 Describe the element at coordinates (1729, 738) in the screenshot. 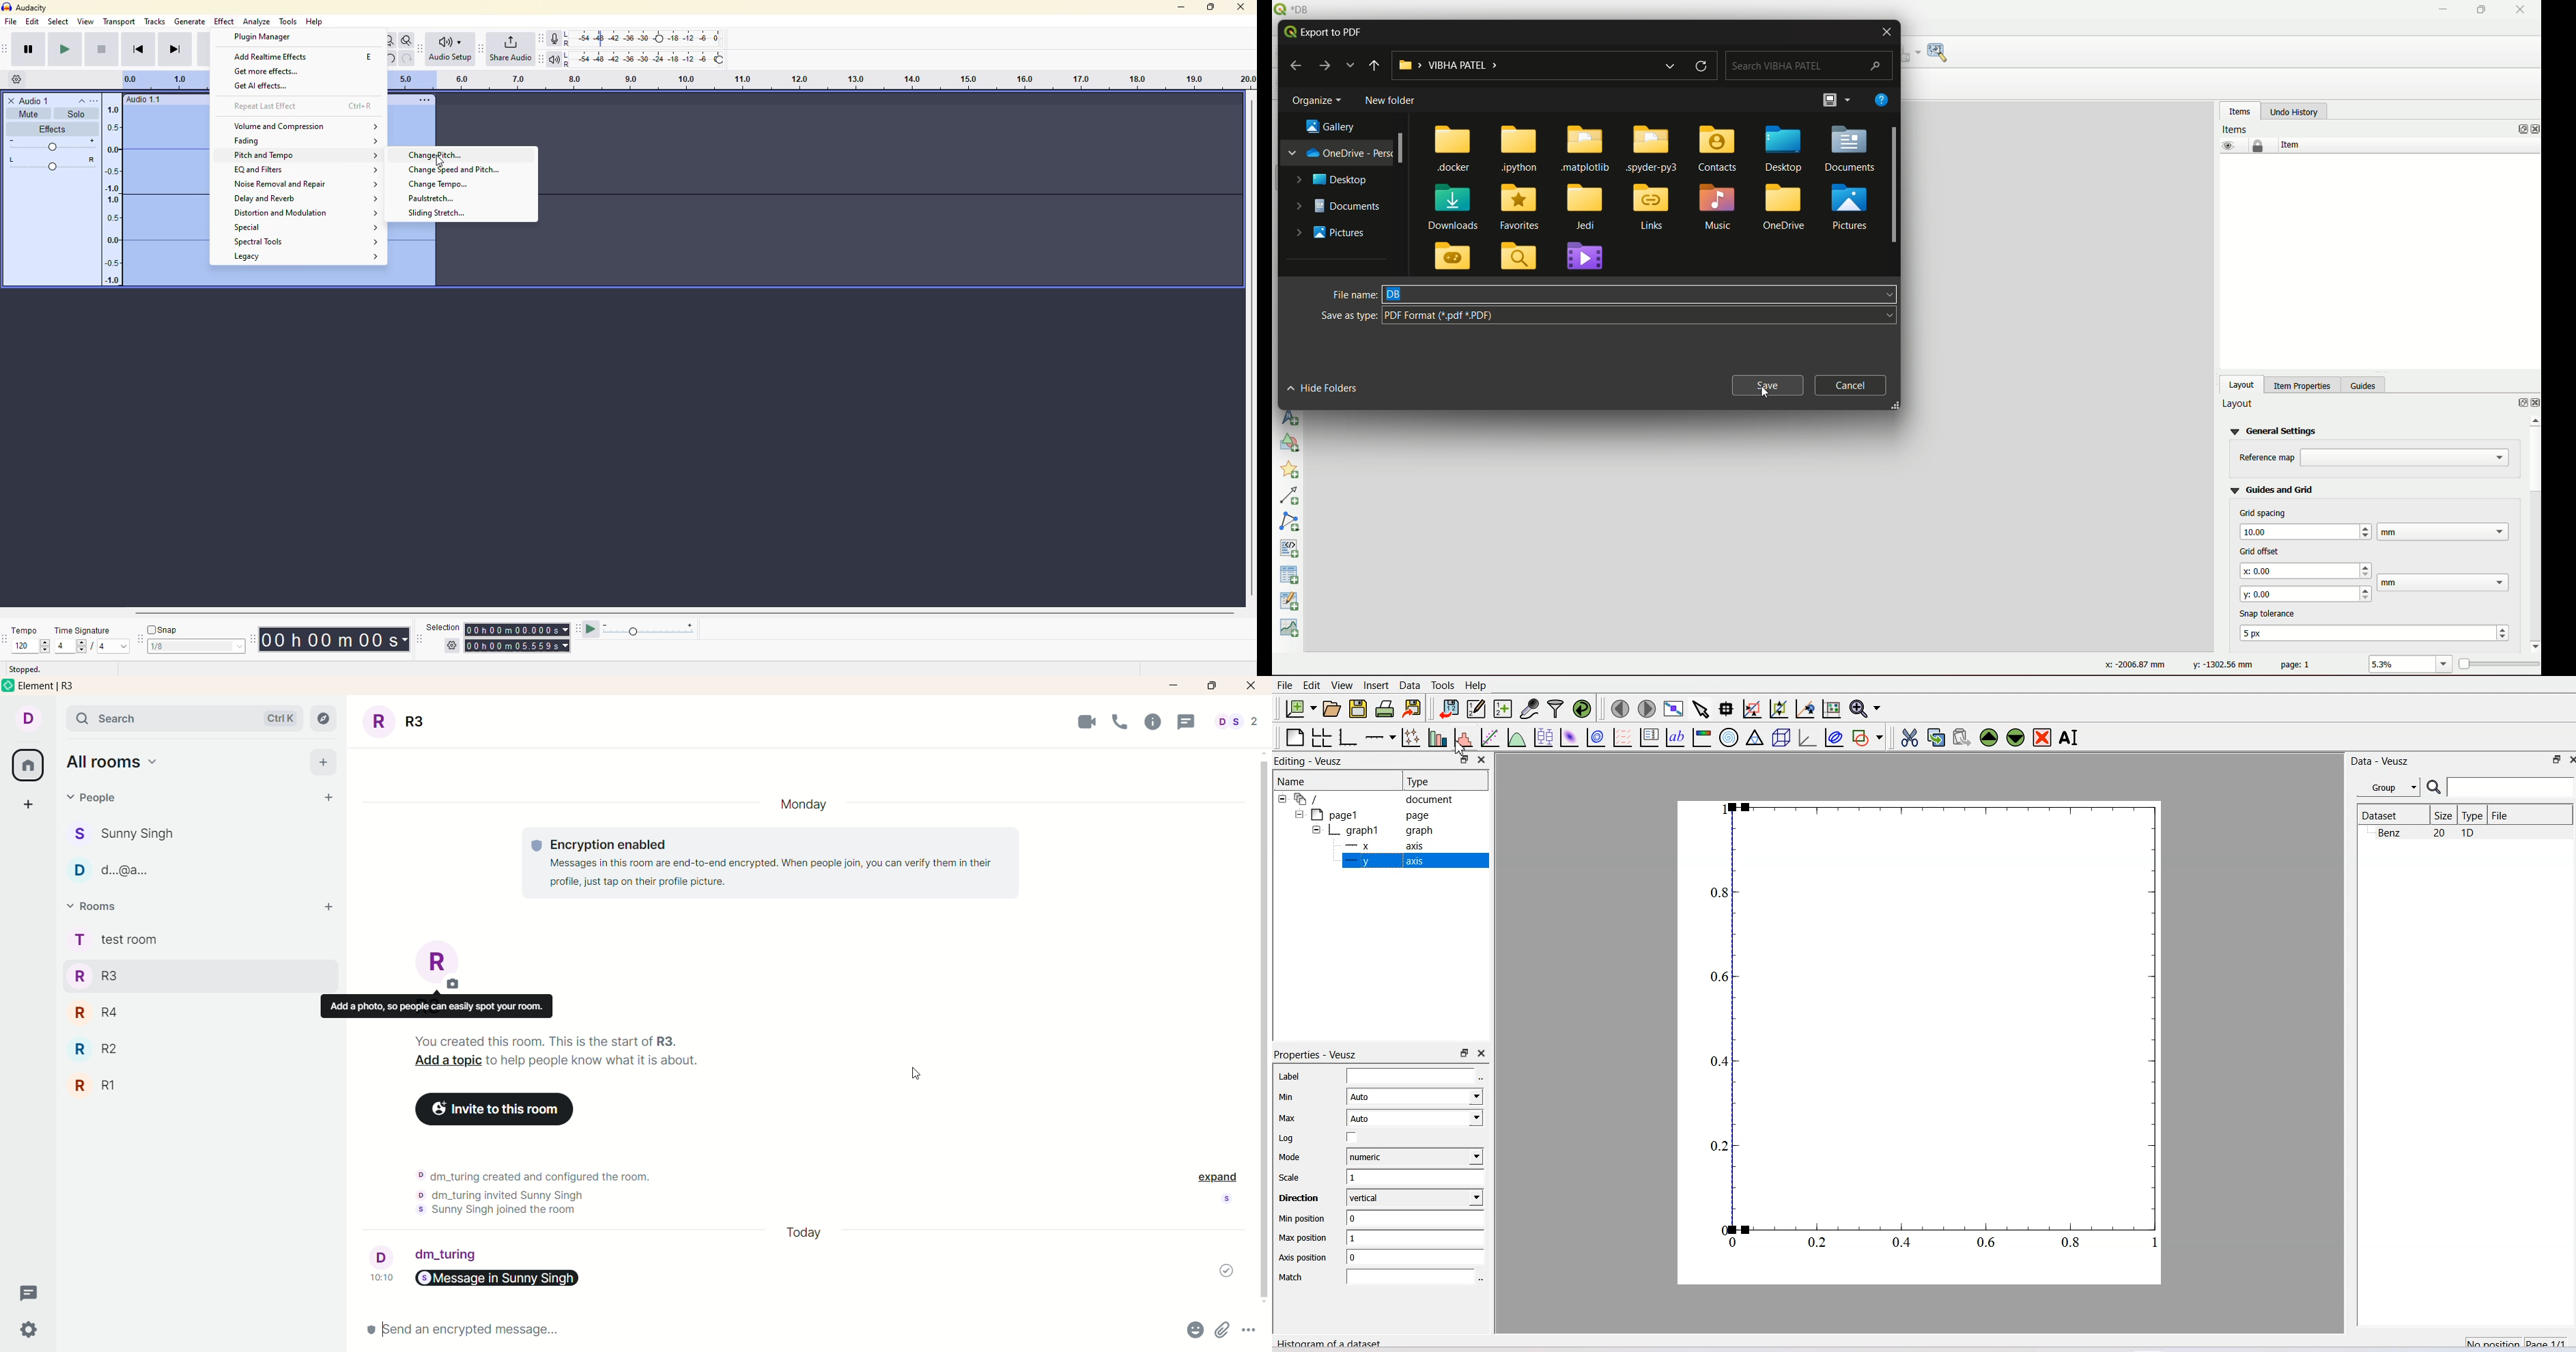

I see `Polar Graph` at that location.